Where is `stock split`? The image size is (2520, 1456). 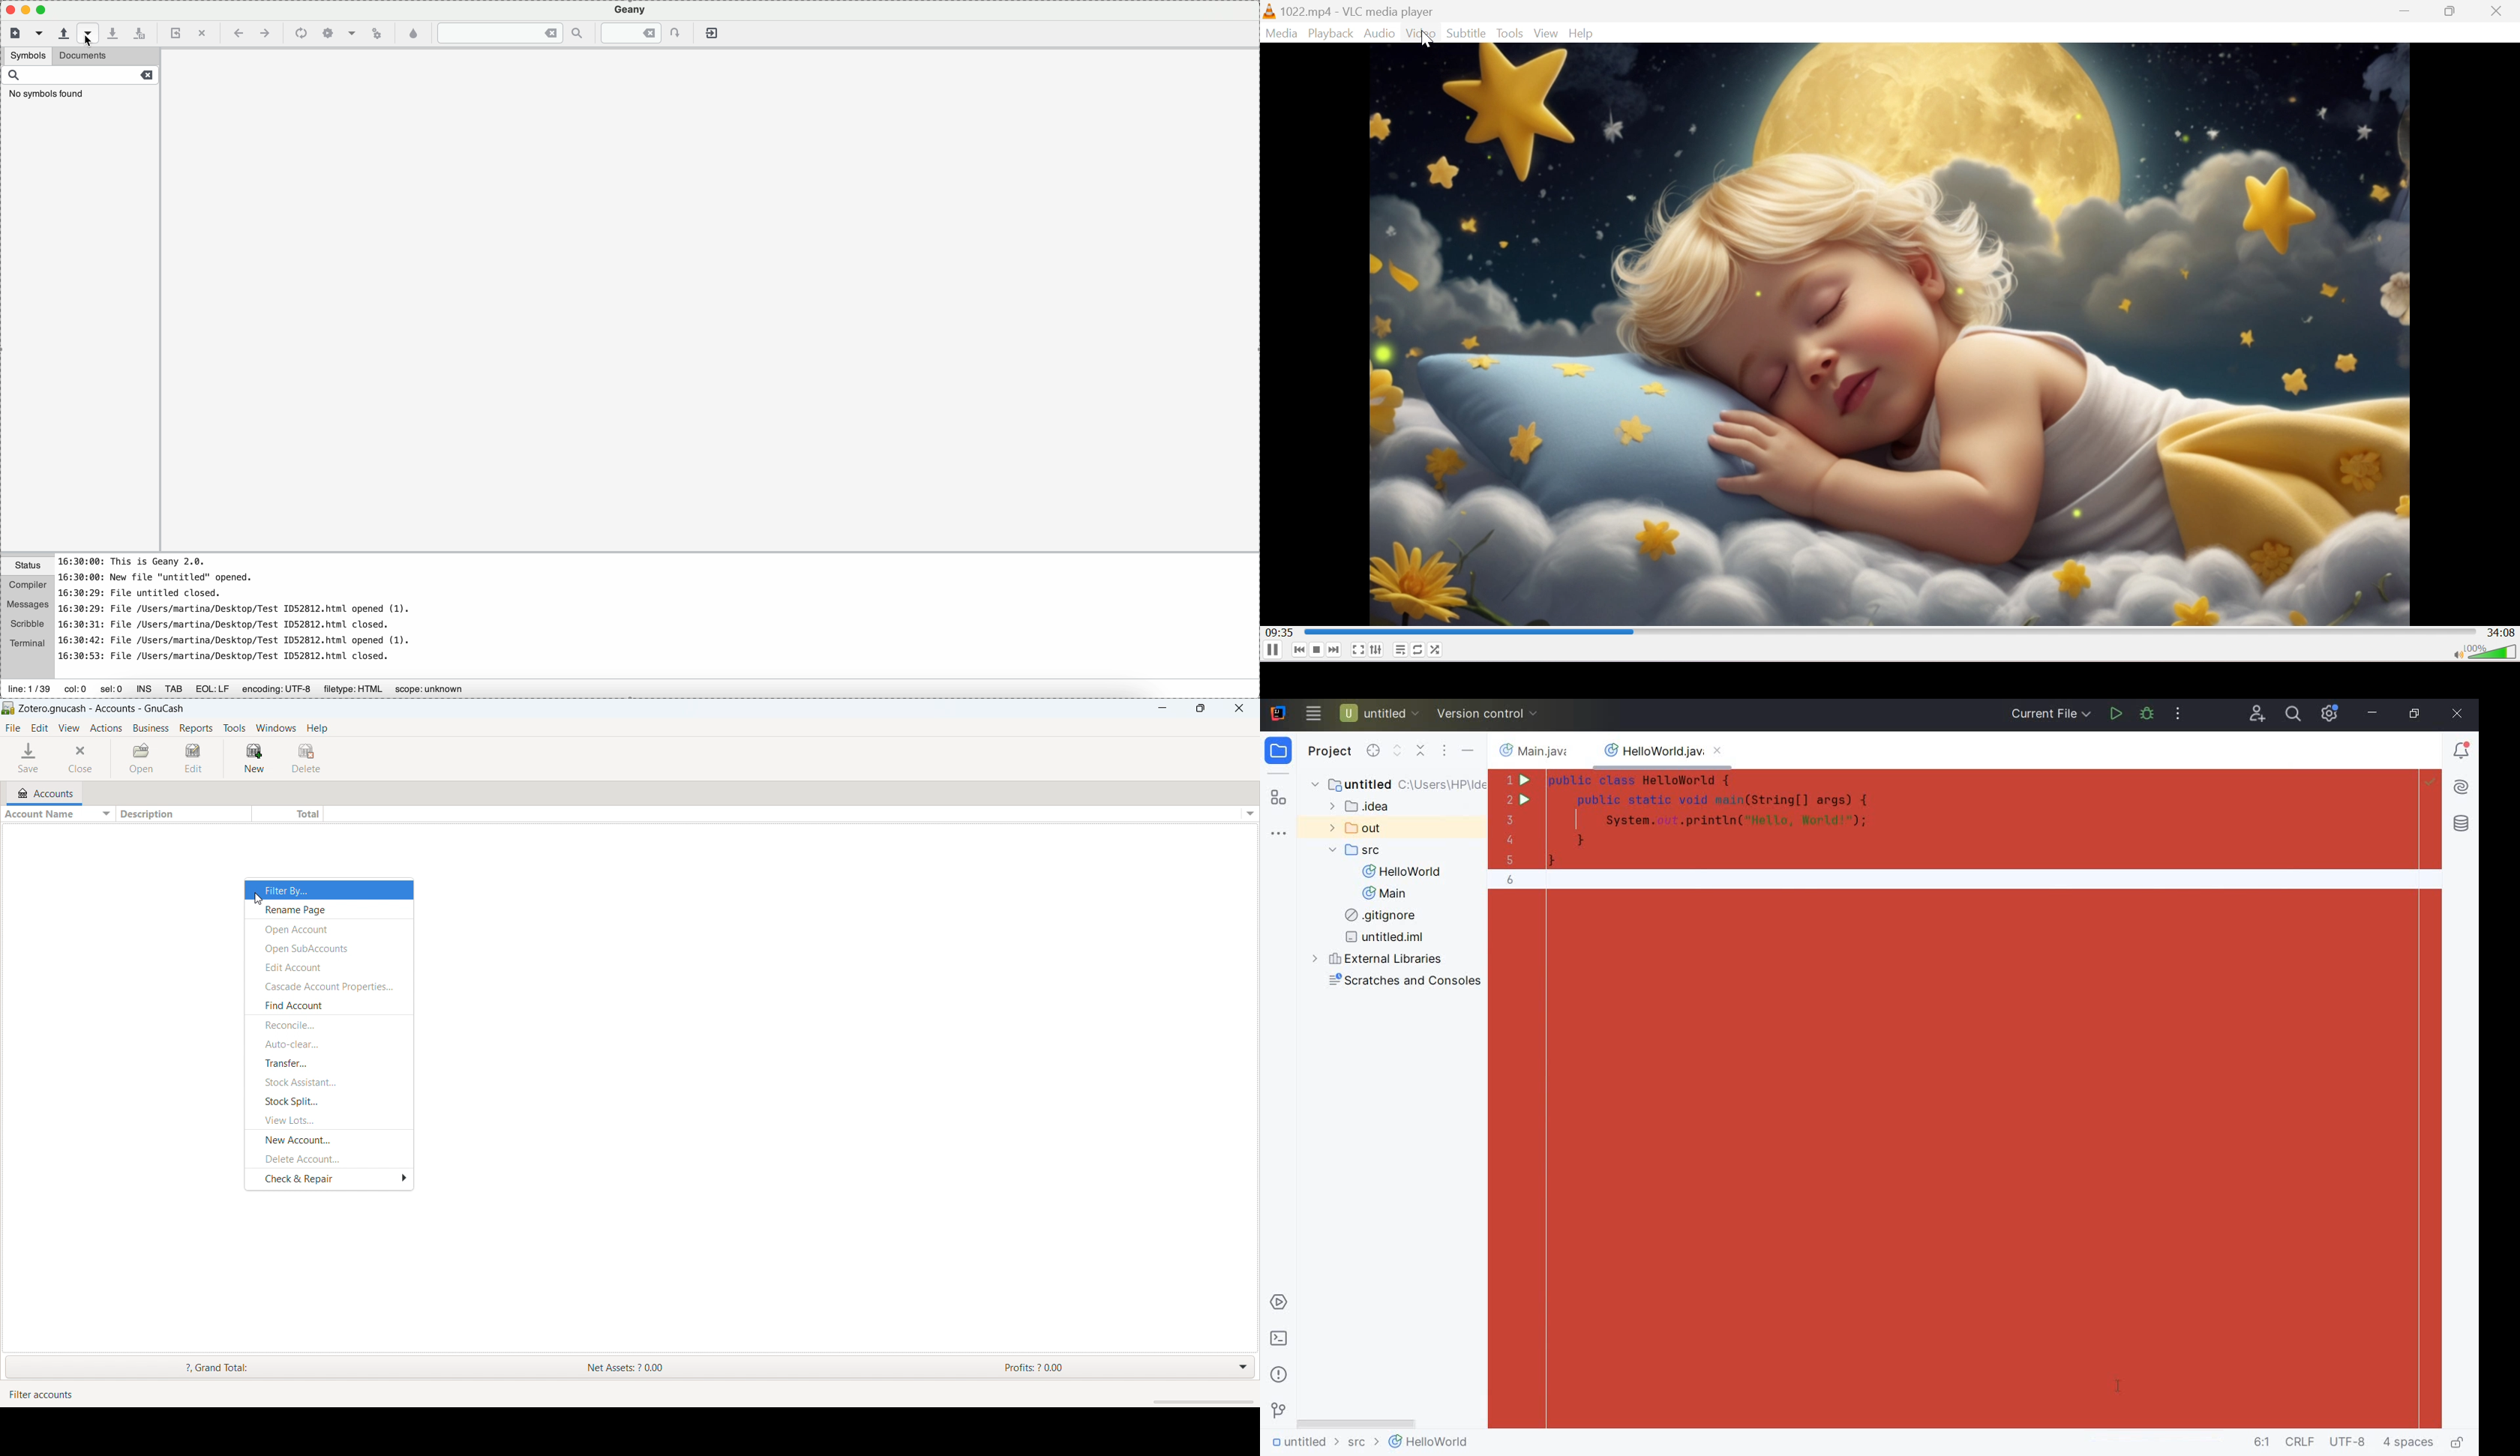 stock split is located at coordinates (327, 1100).